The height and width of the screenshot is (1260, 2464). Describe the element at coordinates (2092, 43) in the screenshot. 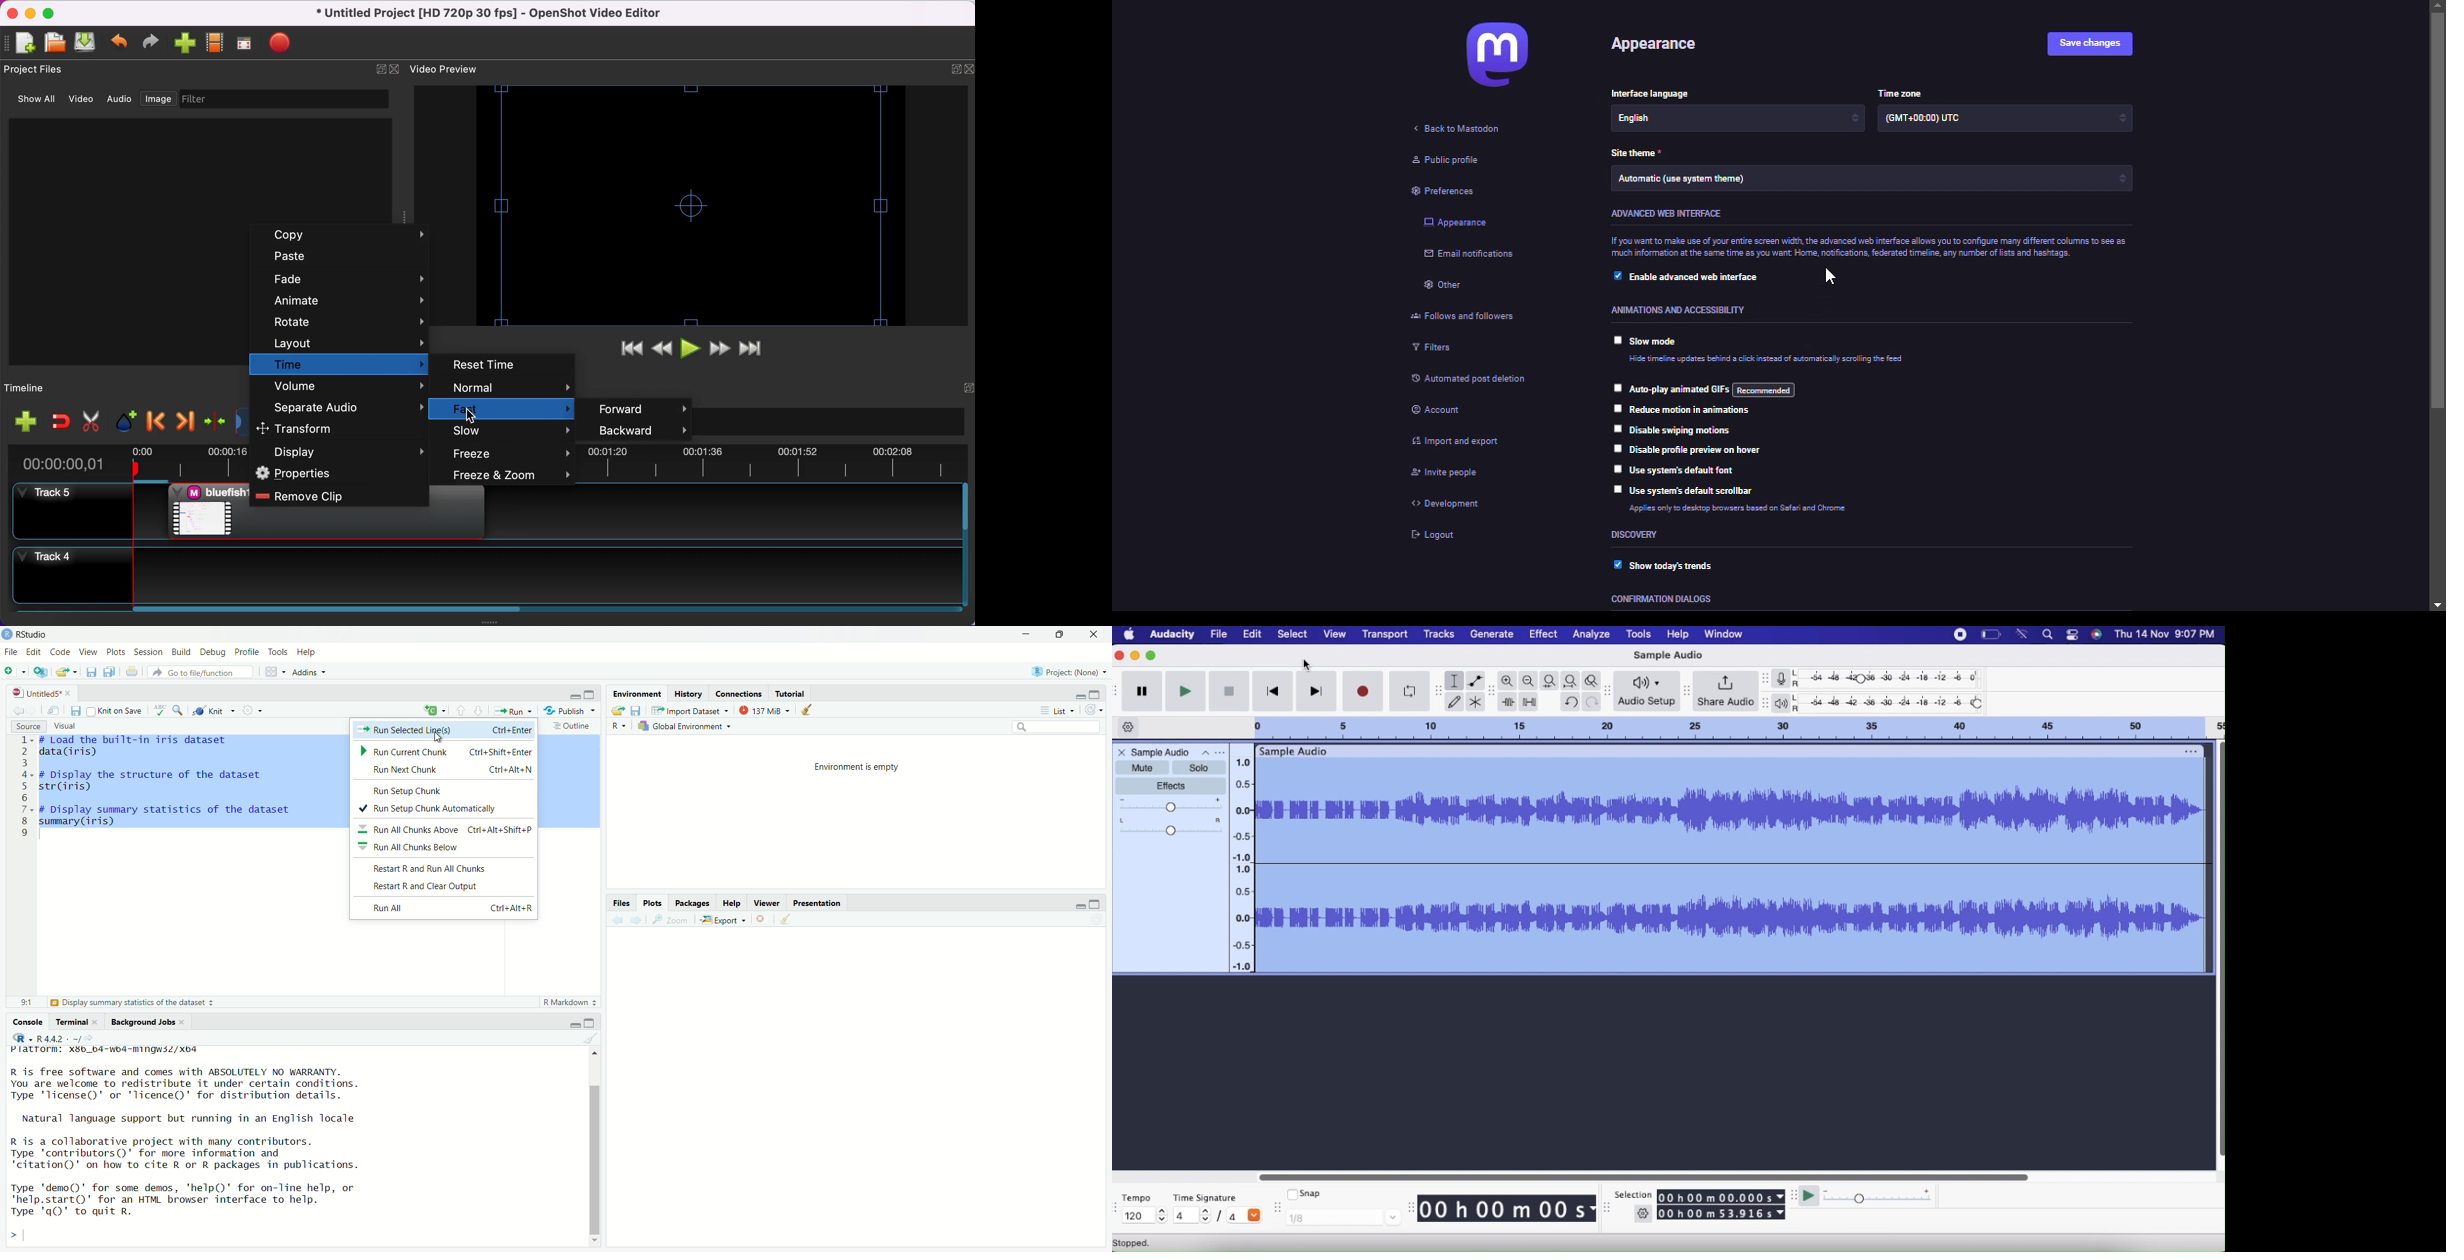

I see `save changes` at that location.